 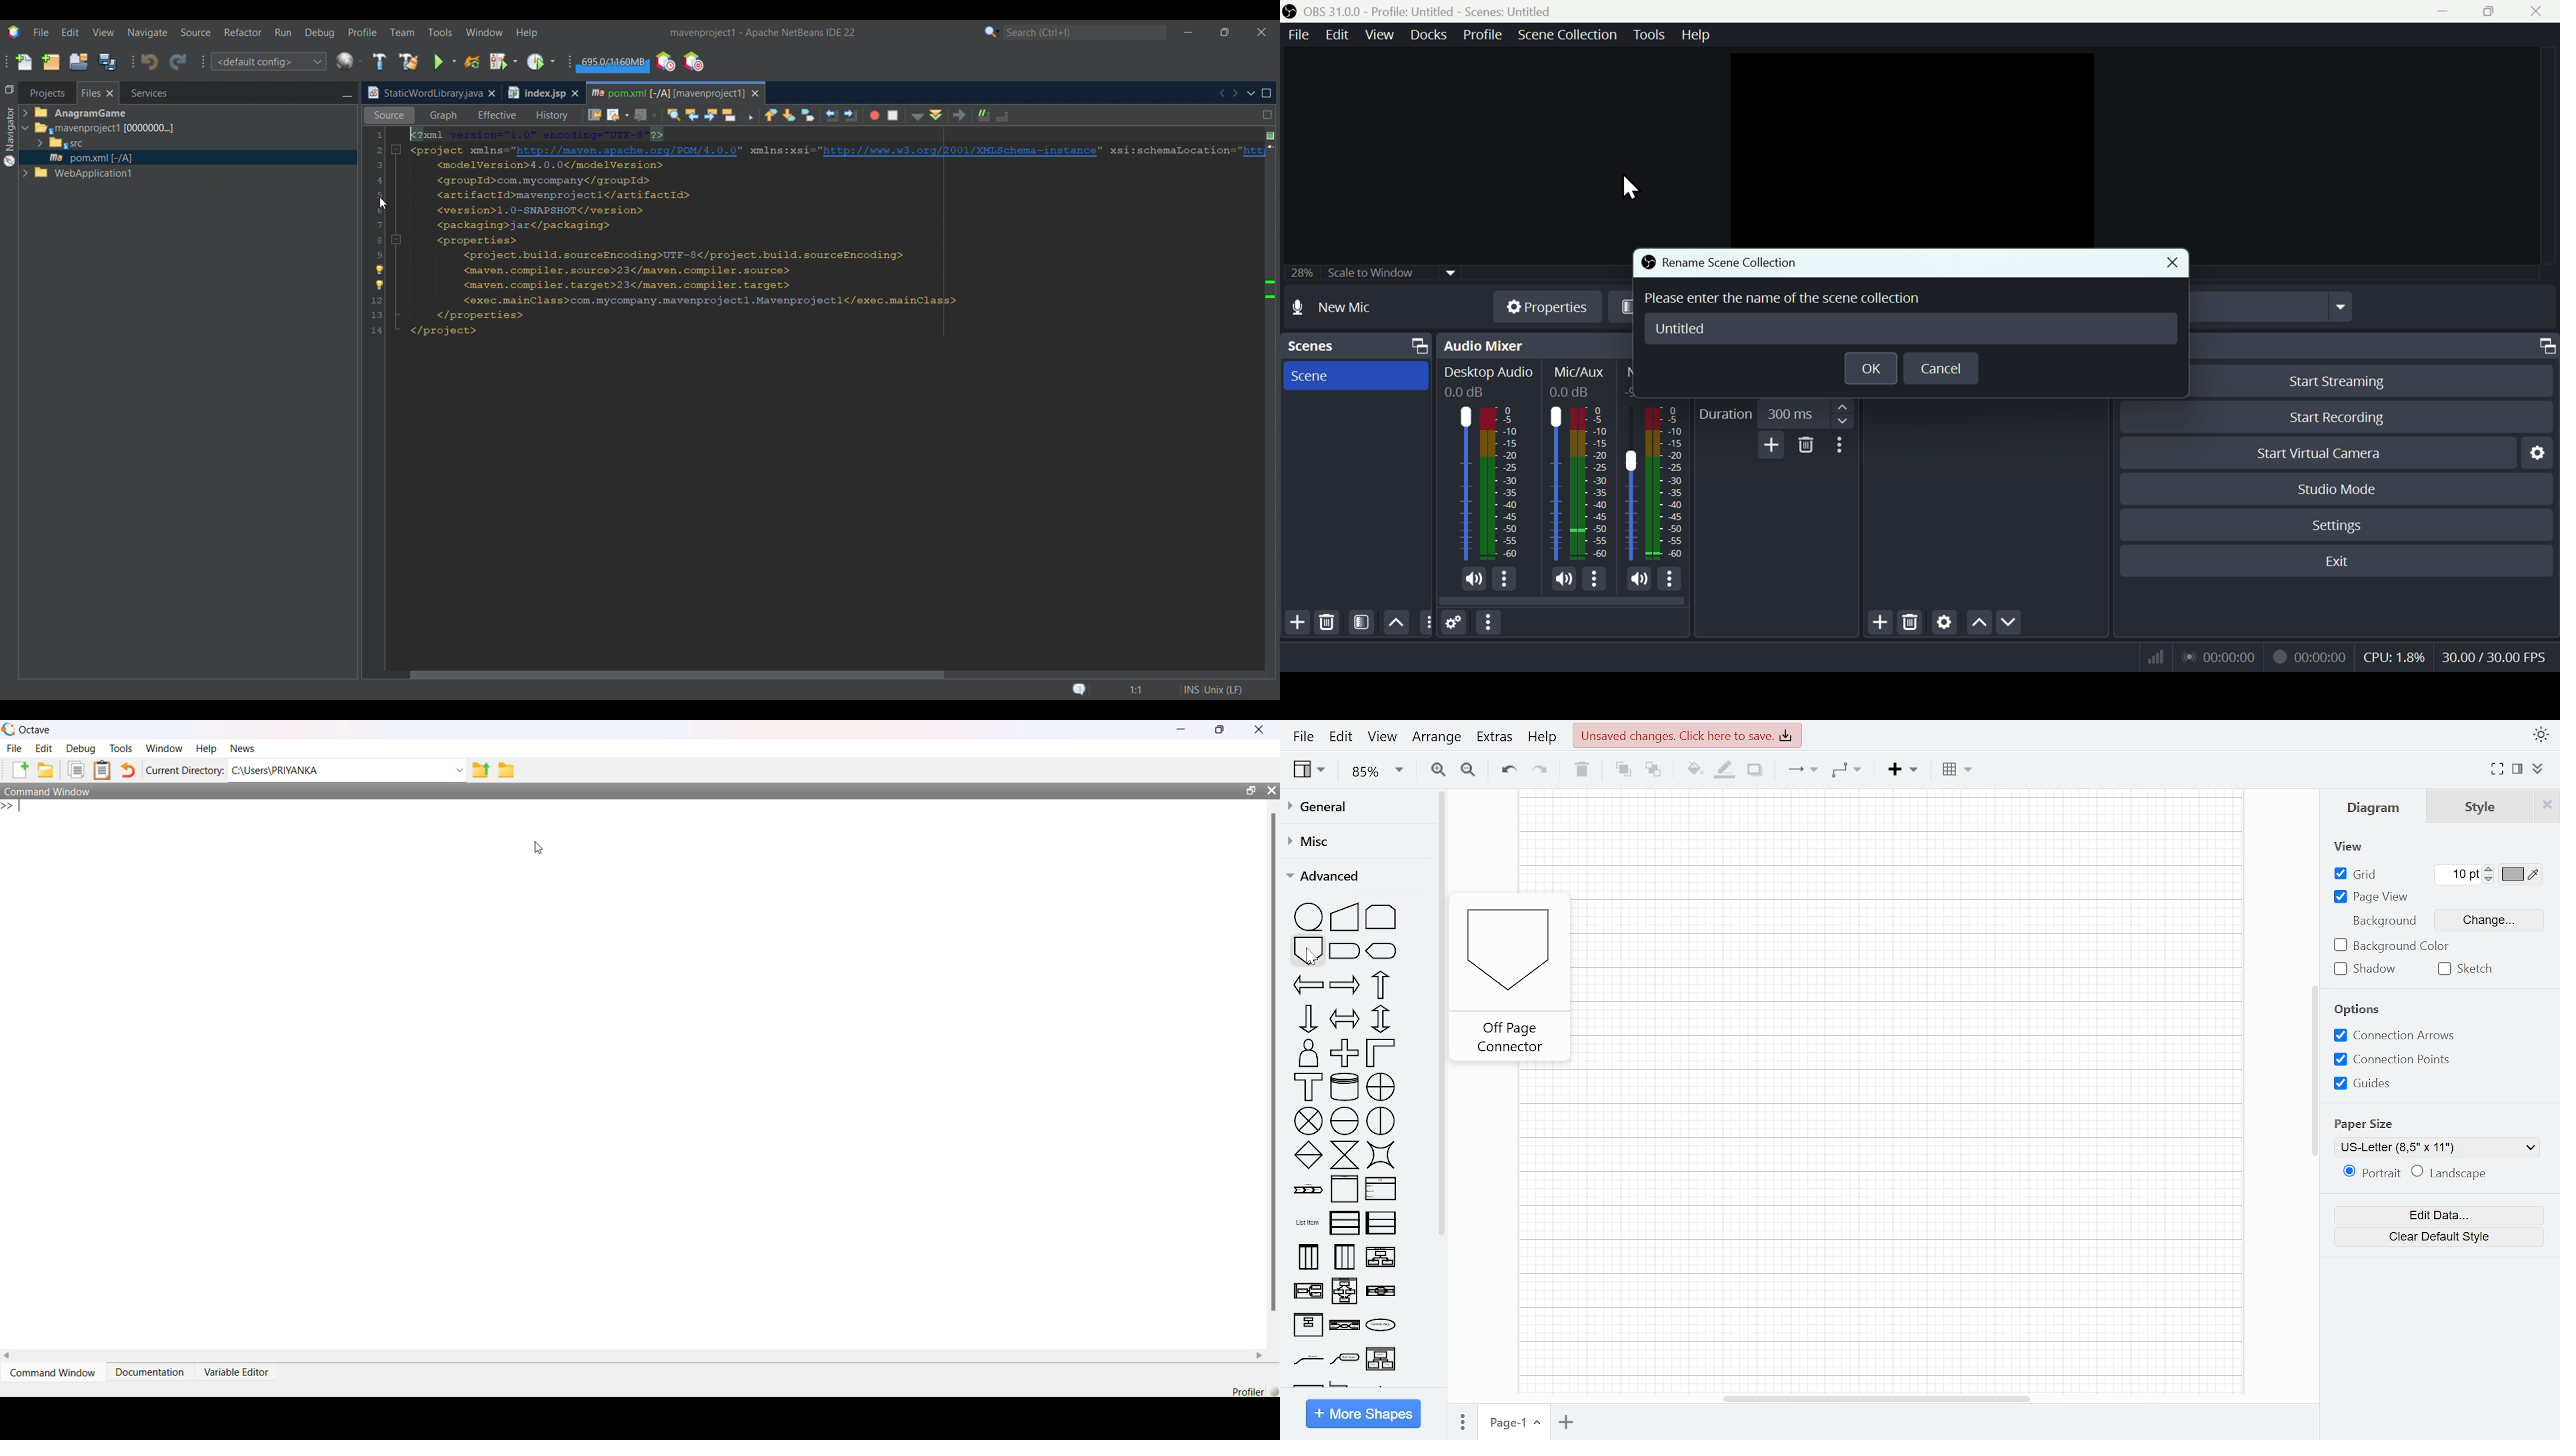 I want to click on list item, so click(x=1305, y=1224).